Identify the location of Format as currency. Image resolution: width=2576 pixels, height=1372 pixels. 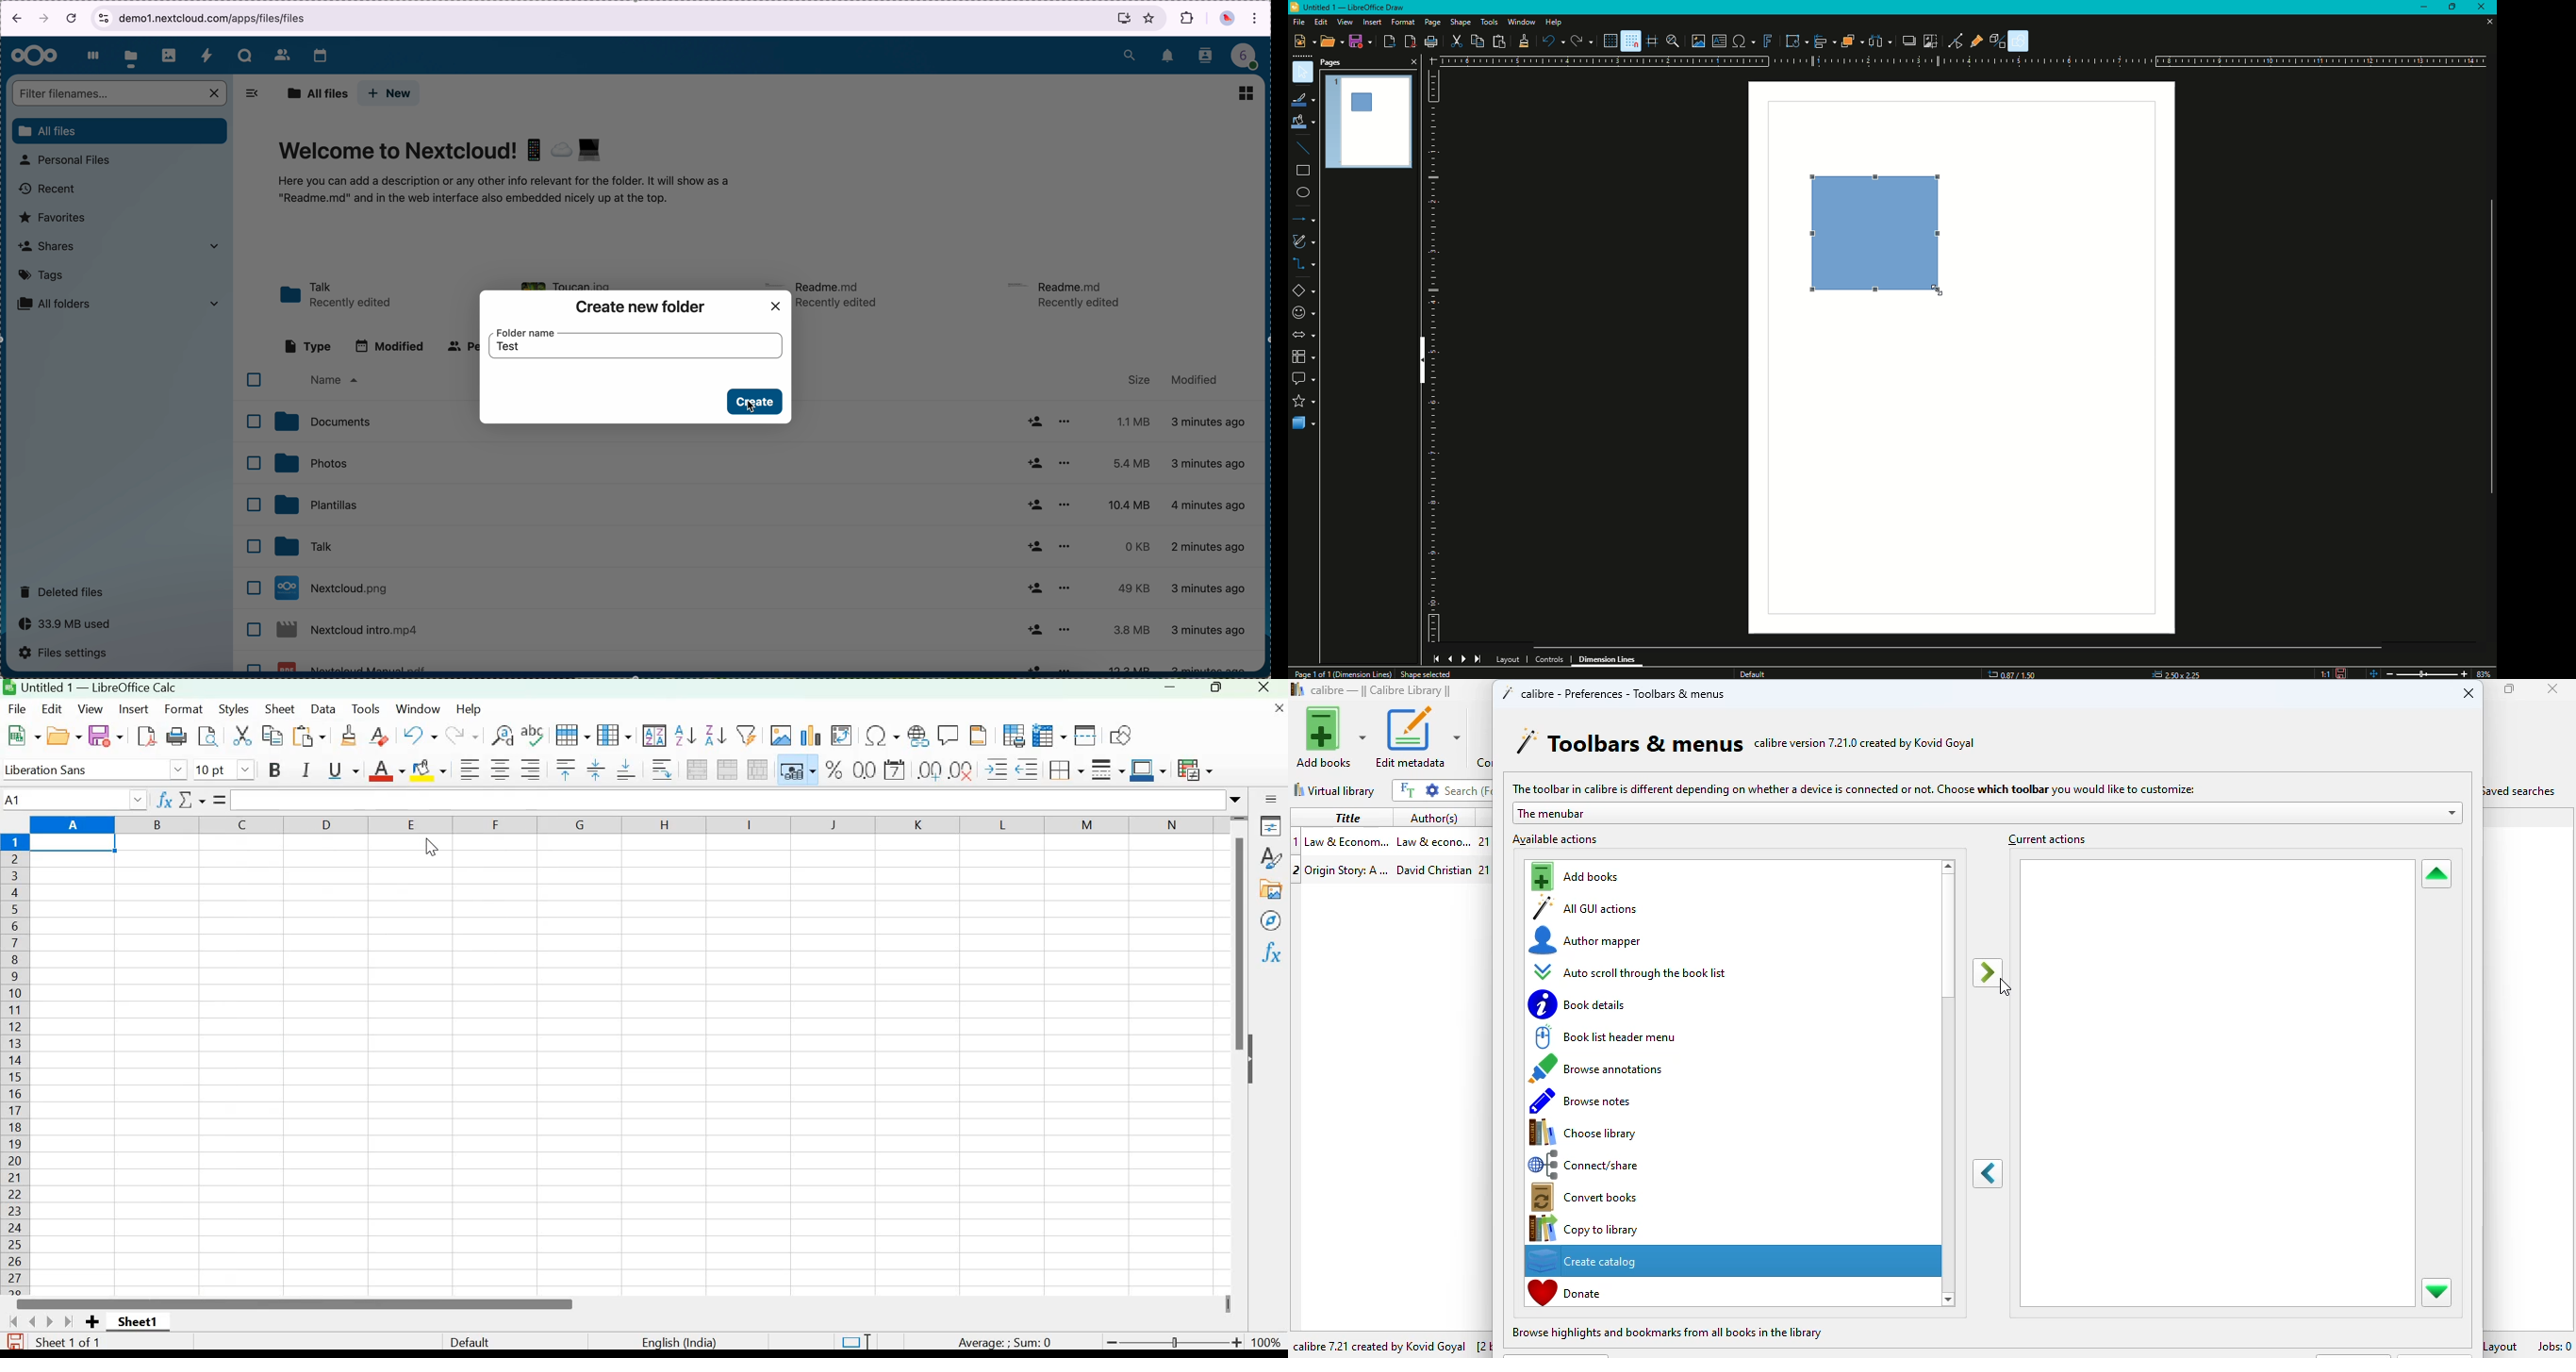
(796, 769).